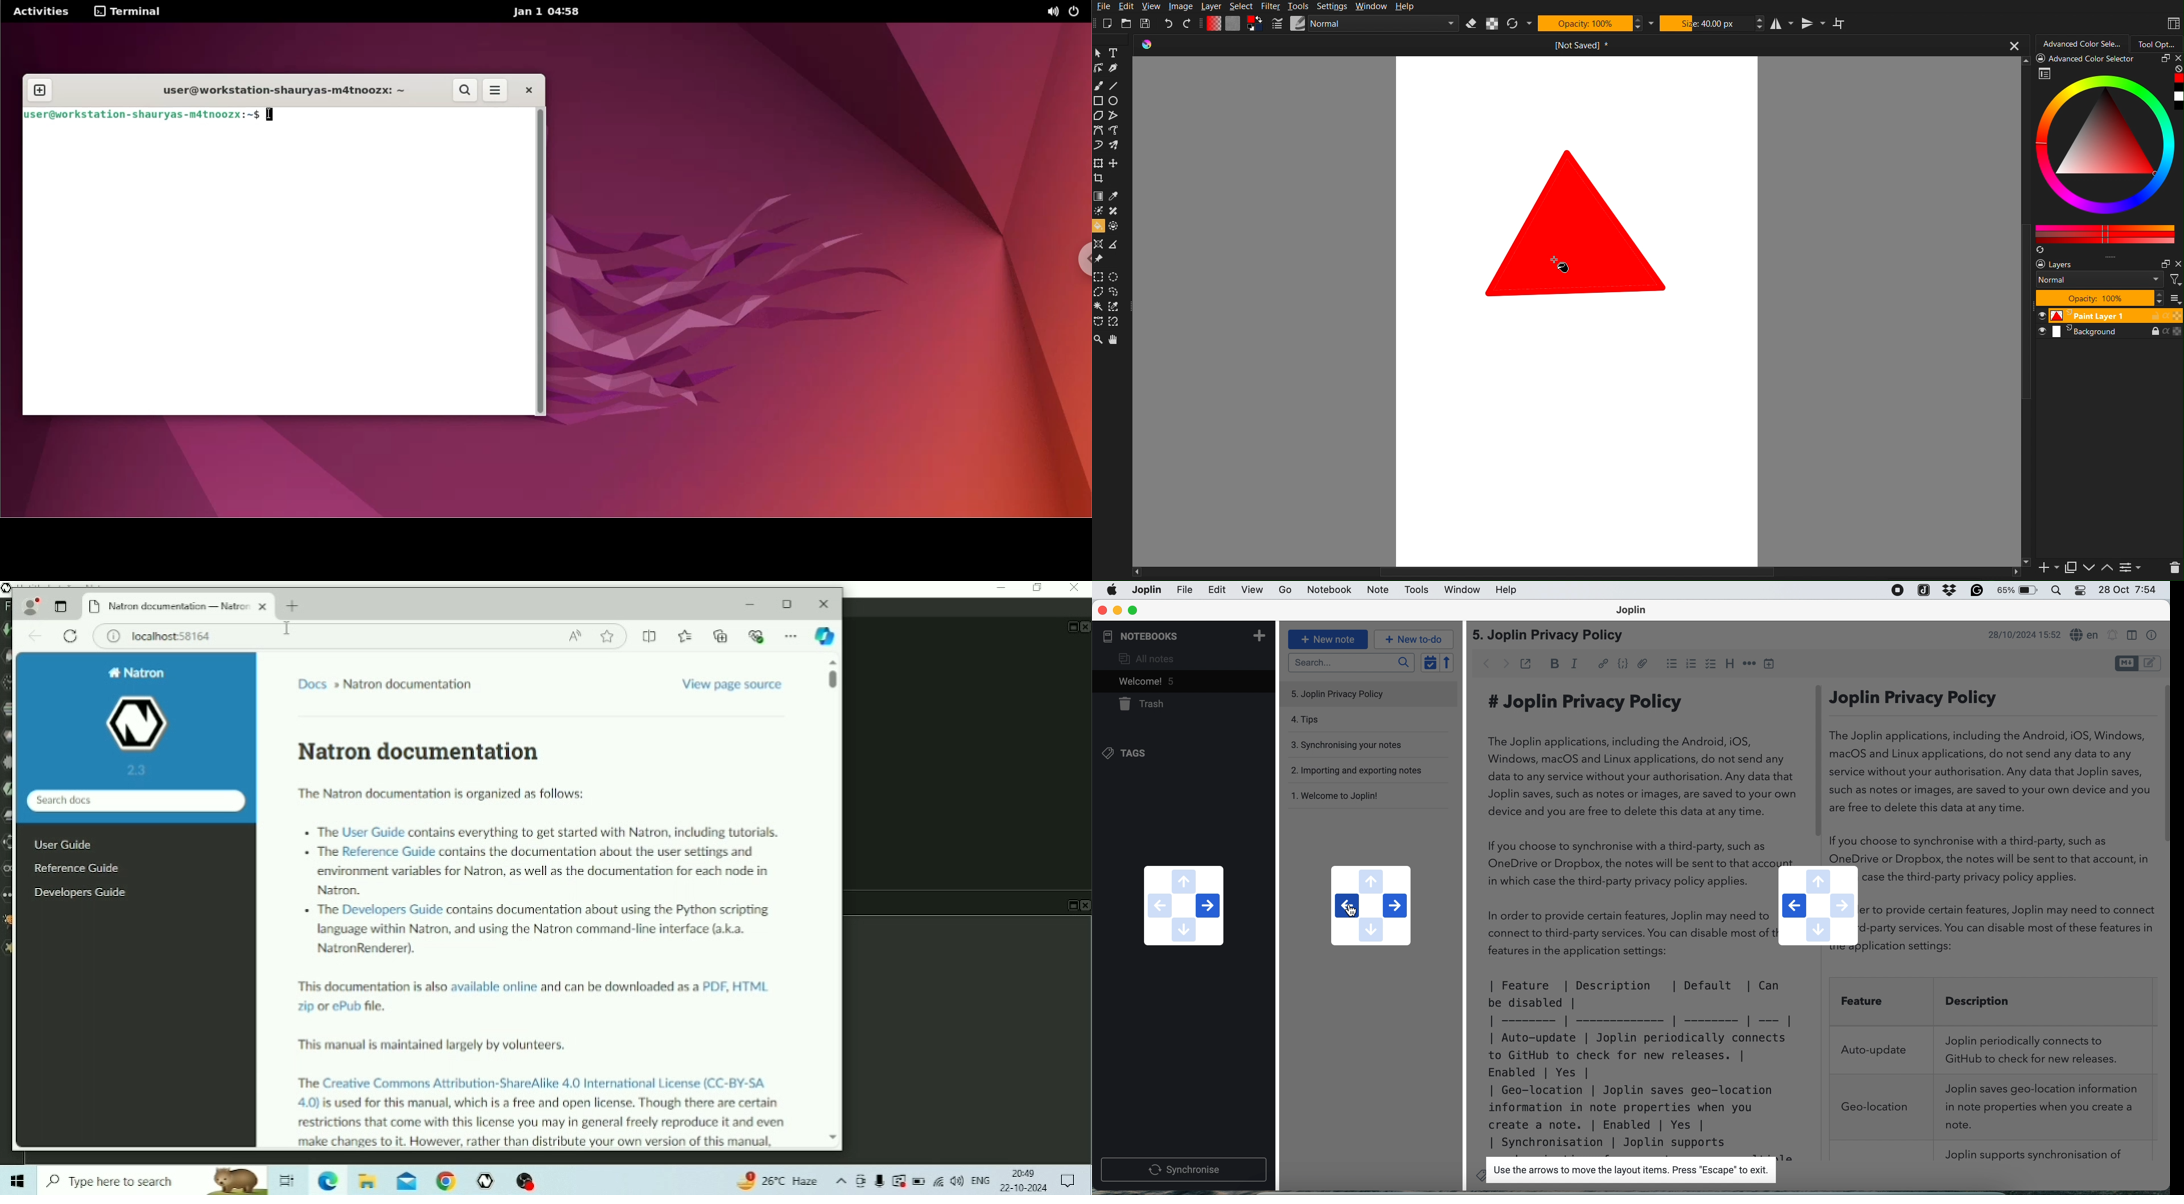  What do you see at coordinates (2110, 334) in the screenshot?
I see `background` at bounding box center [2110, 334].